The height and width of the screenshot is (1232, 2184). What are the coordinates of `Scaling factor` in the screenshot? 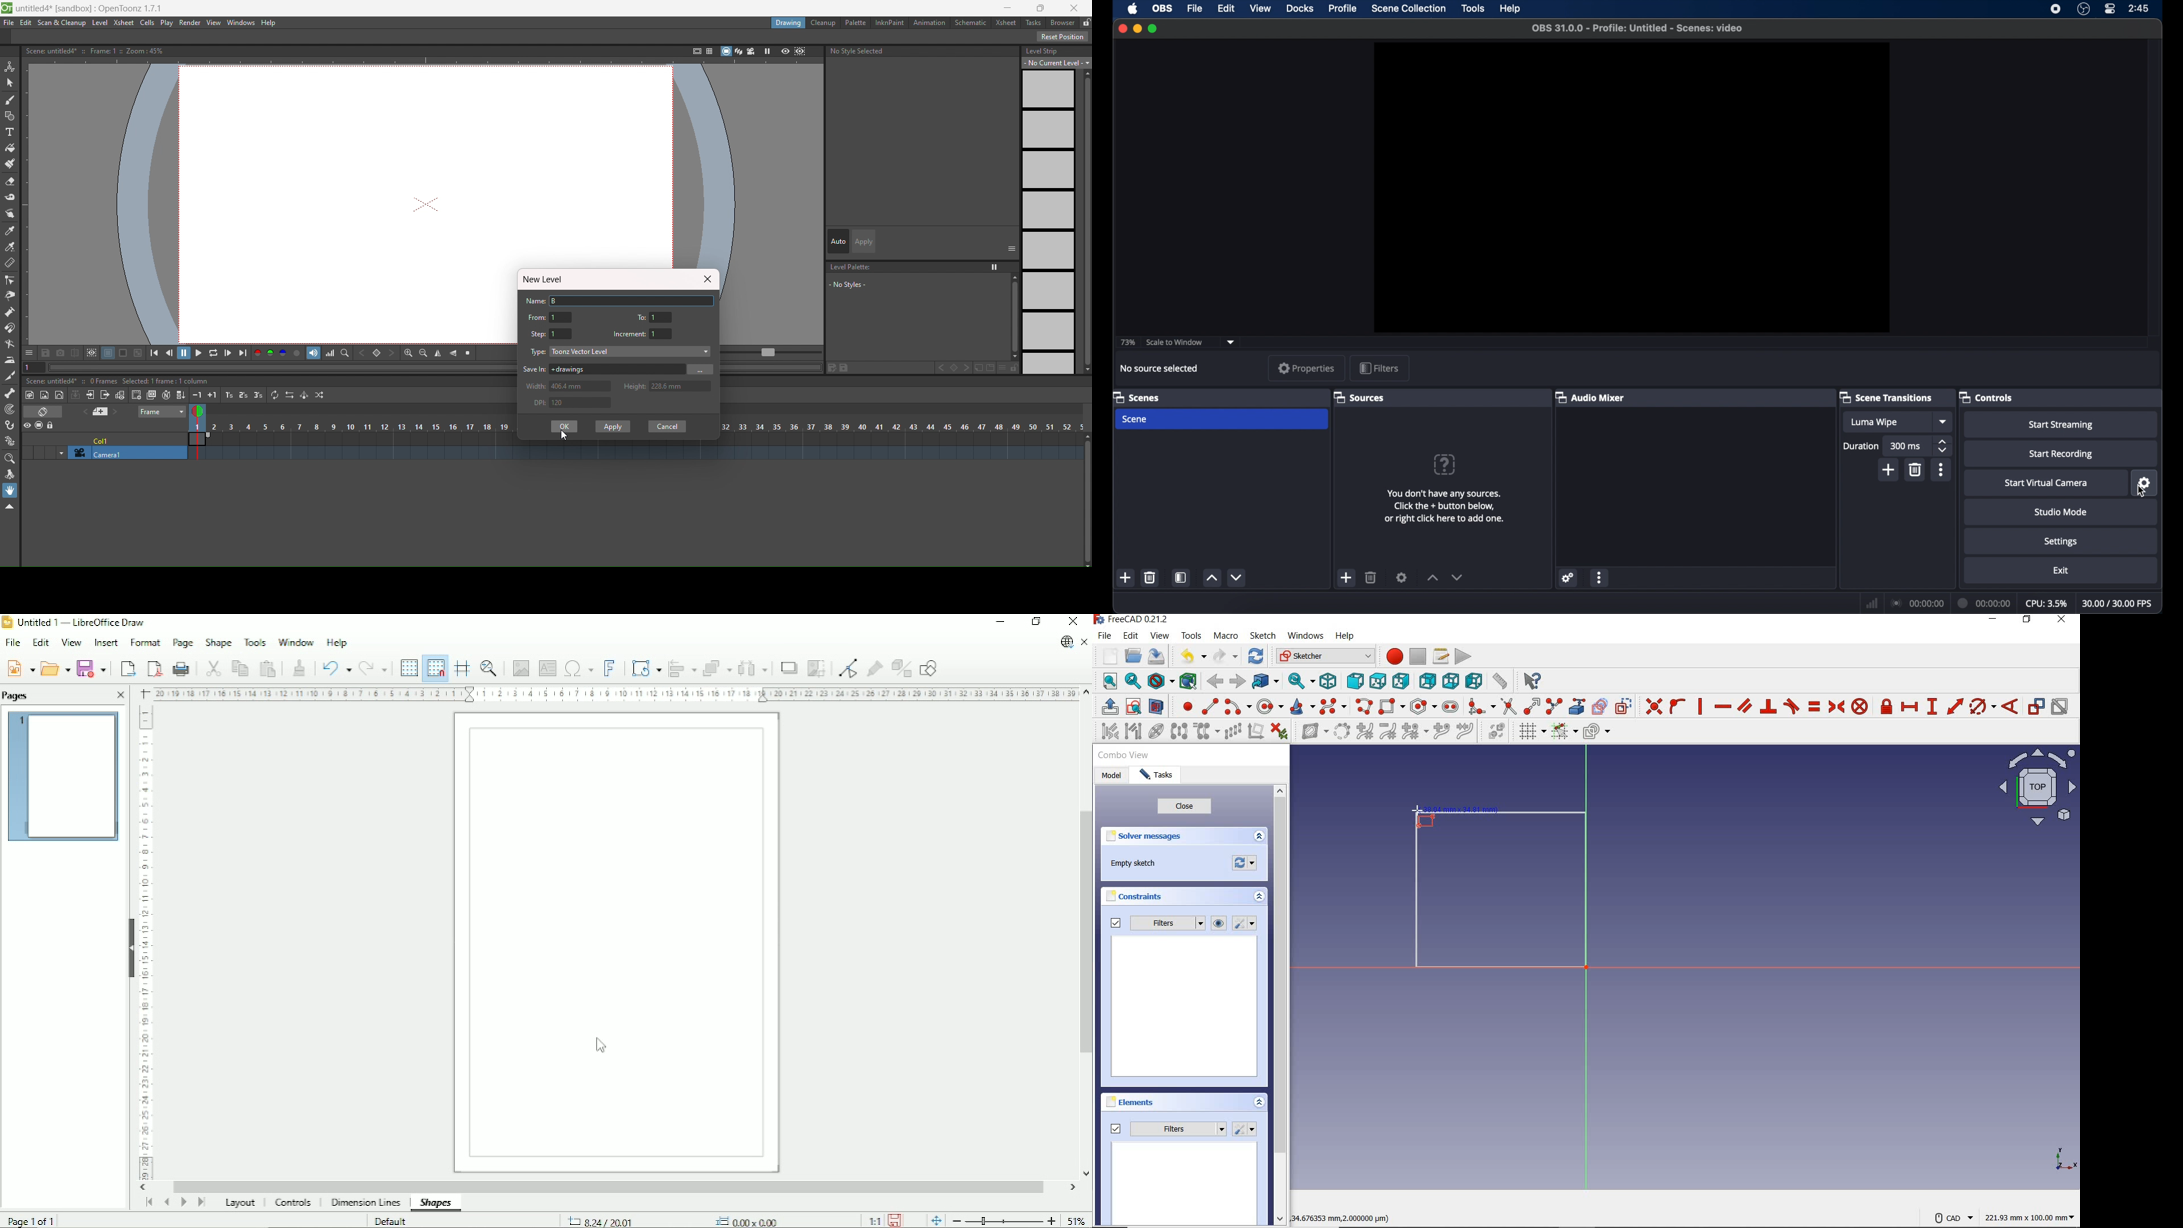 It's located at (874, 1220).